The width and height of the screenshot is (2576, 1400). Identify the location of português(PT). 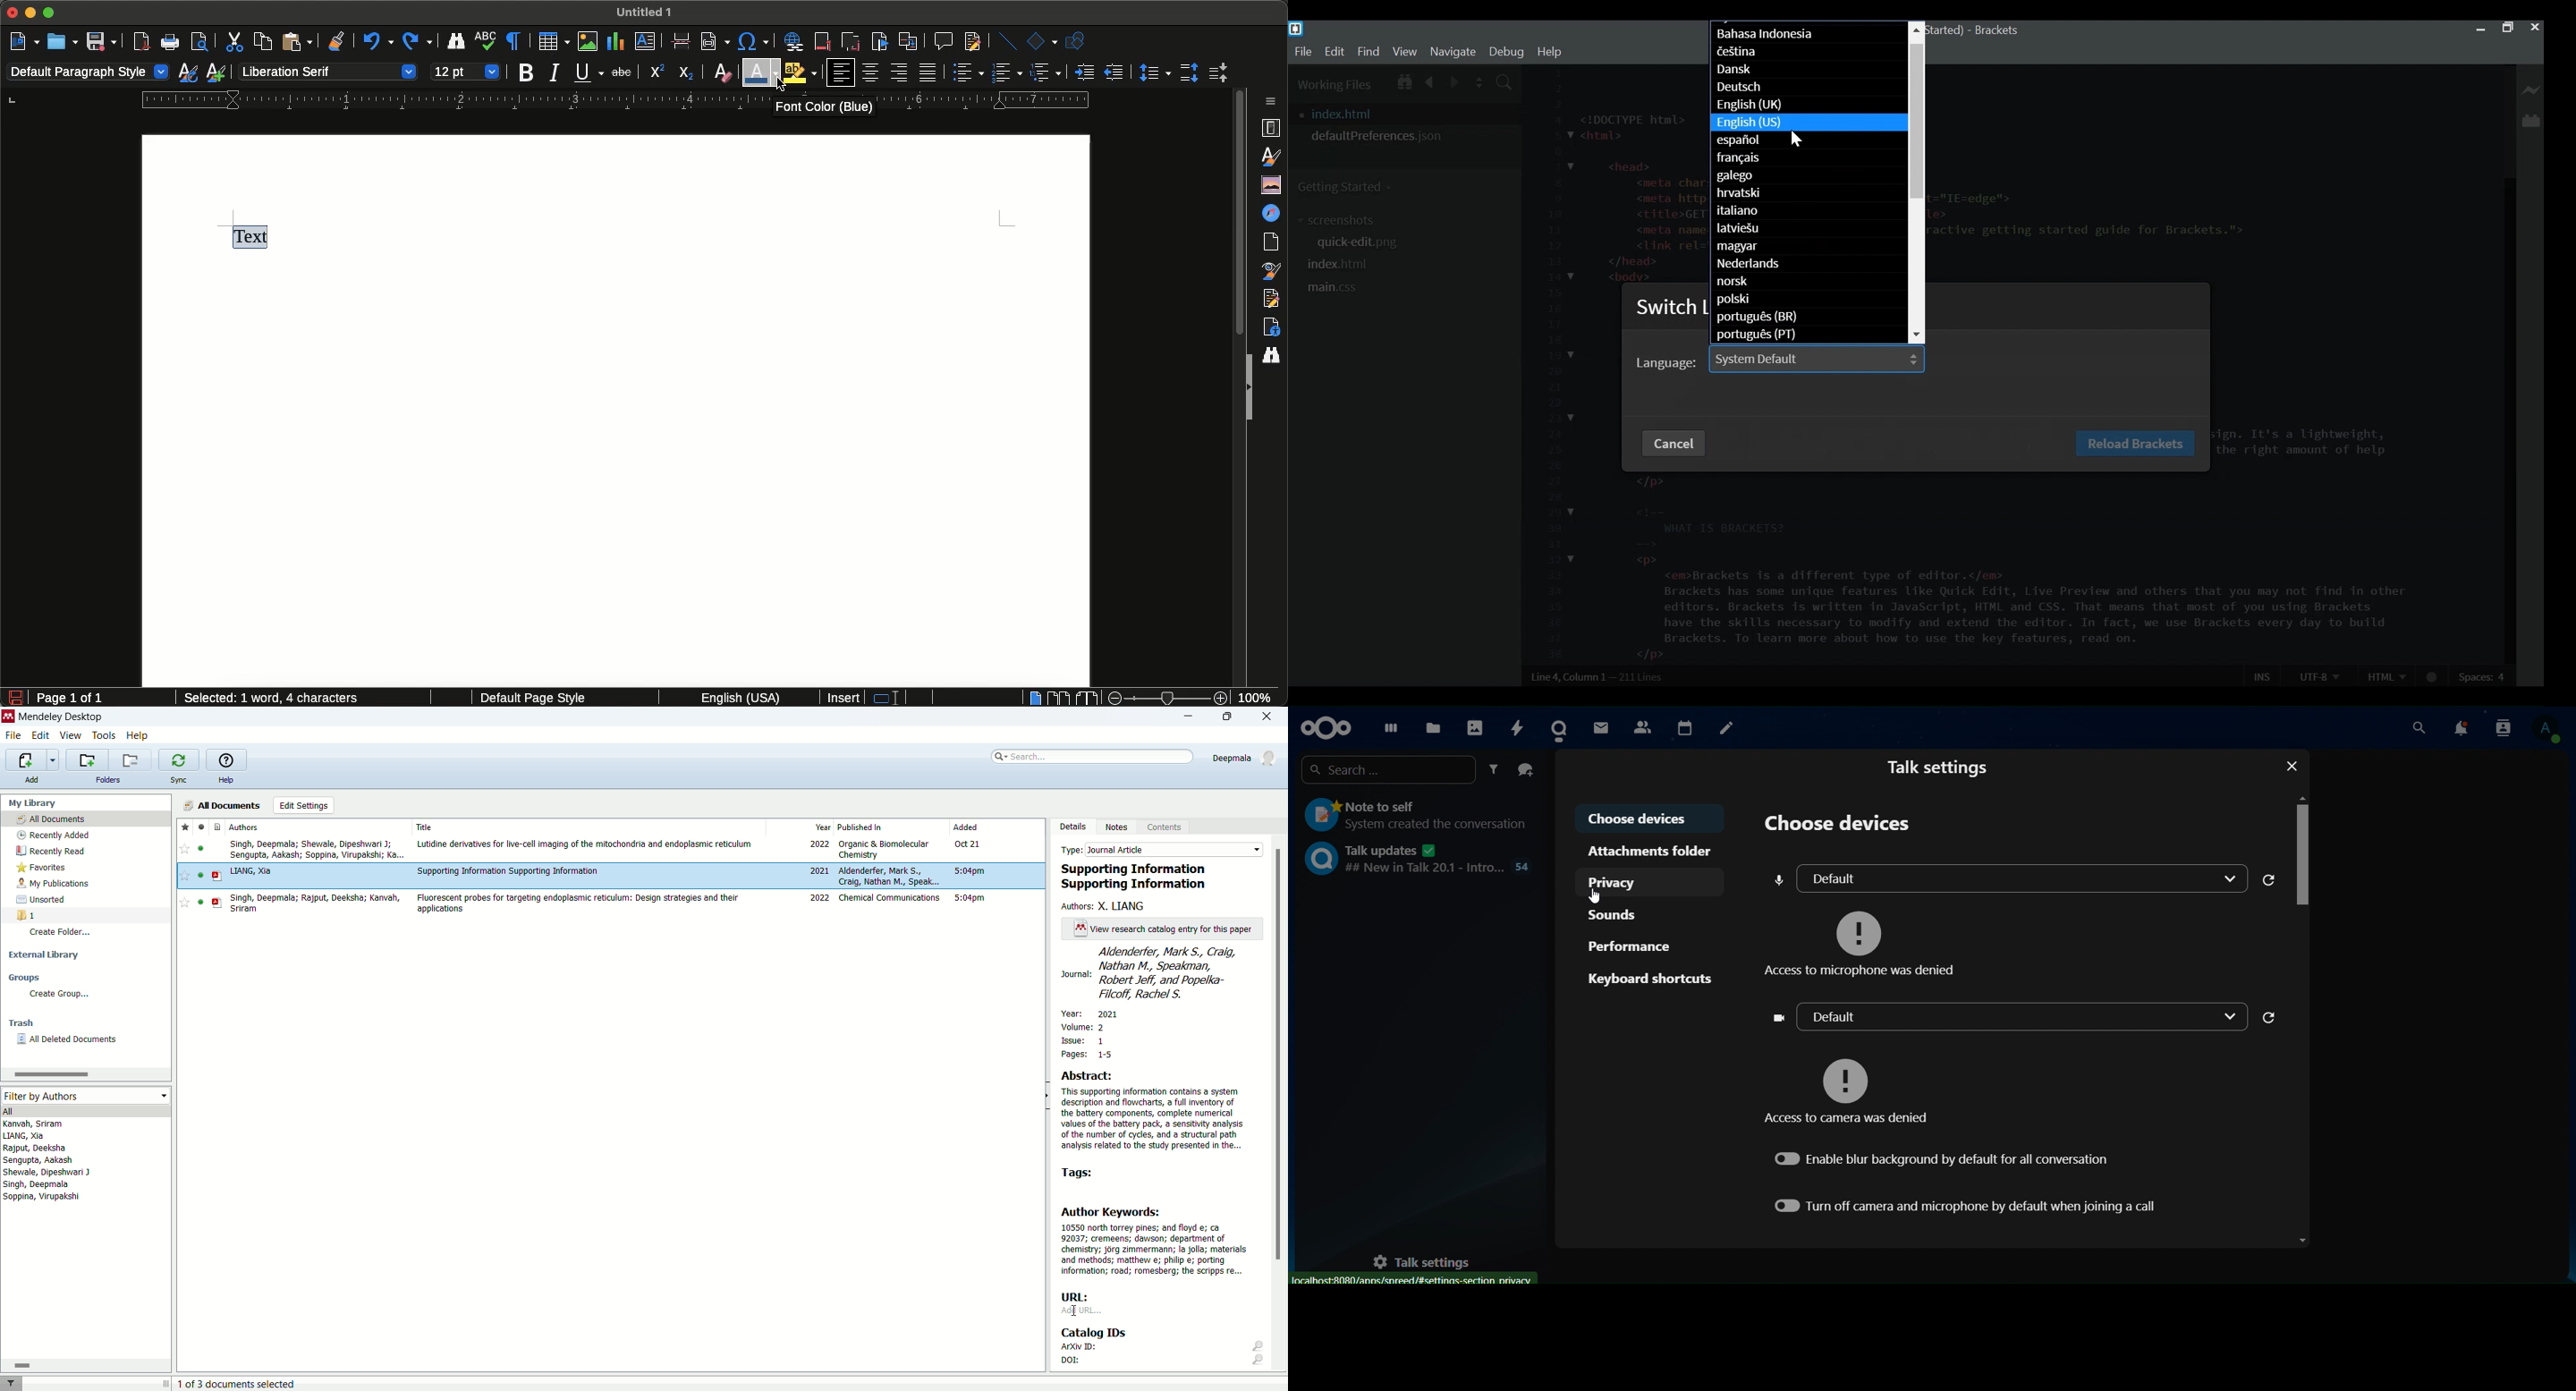
(1807, 334).